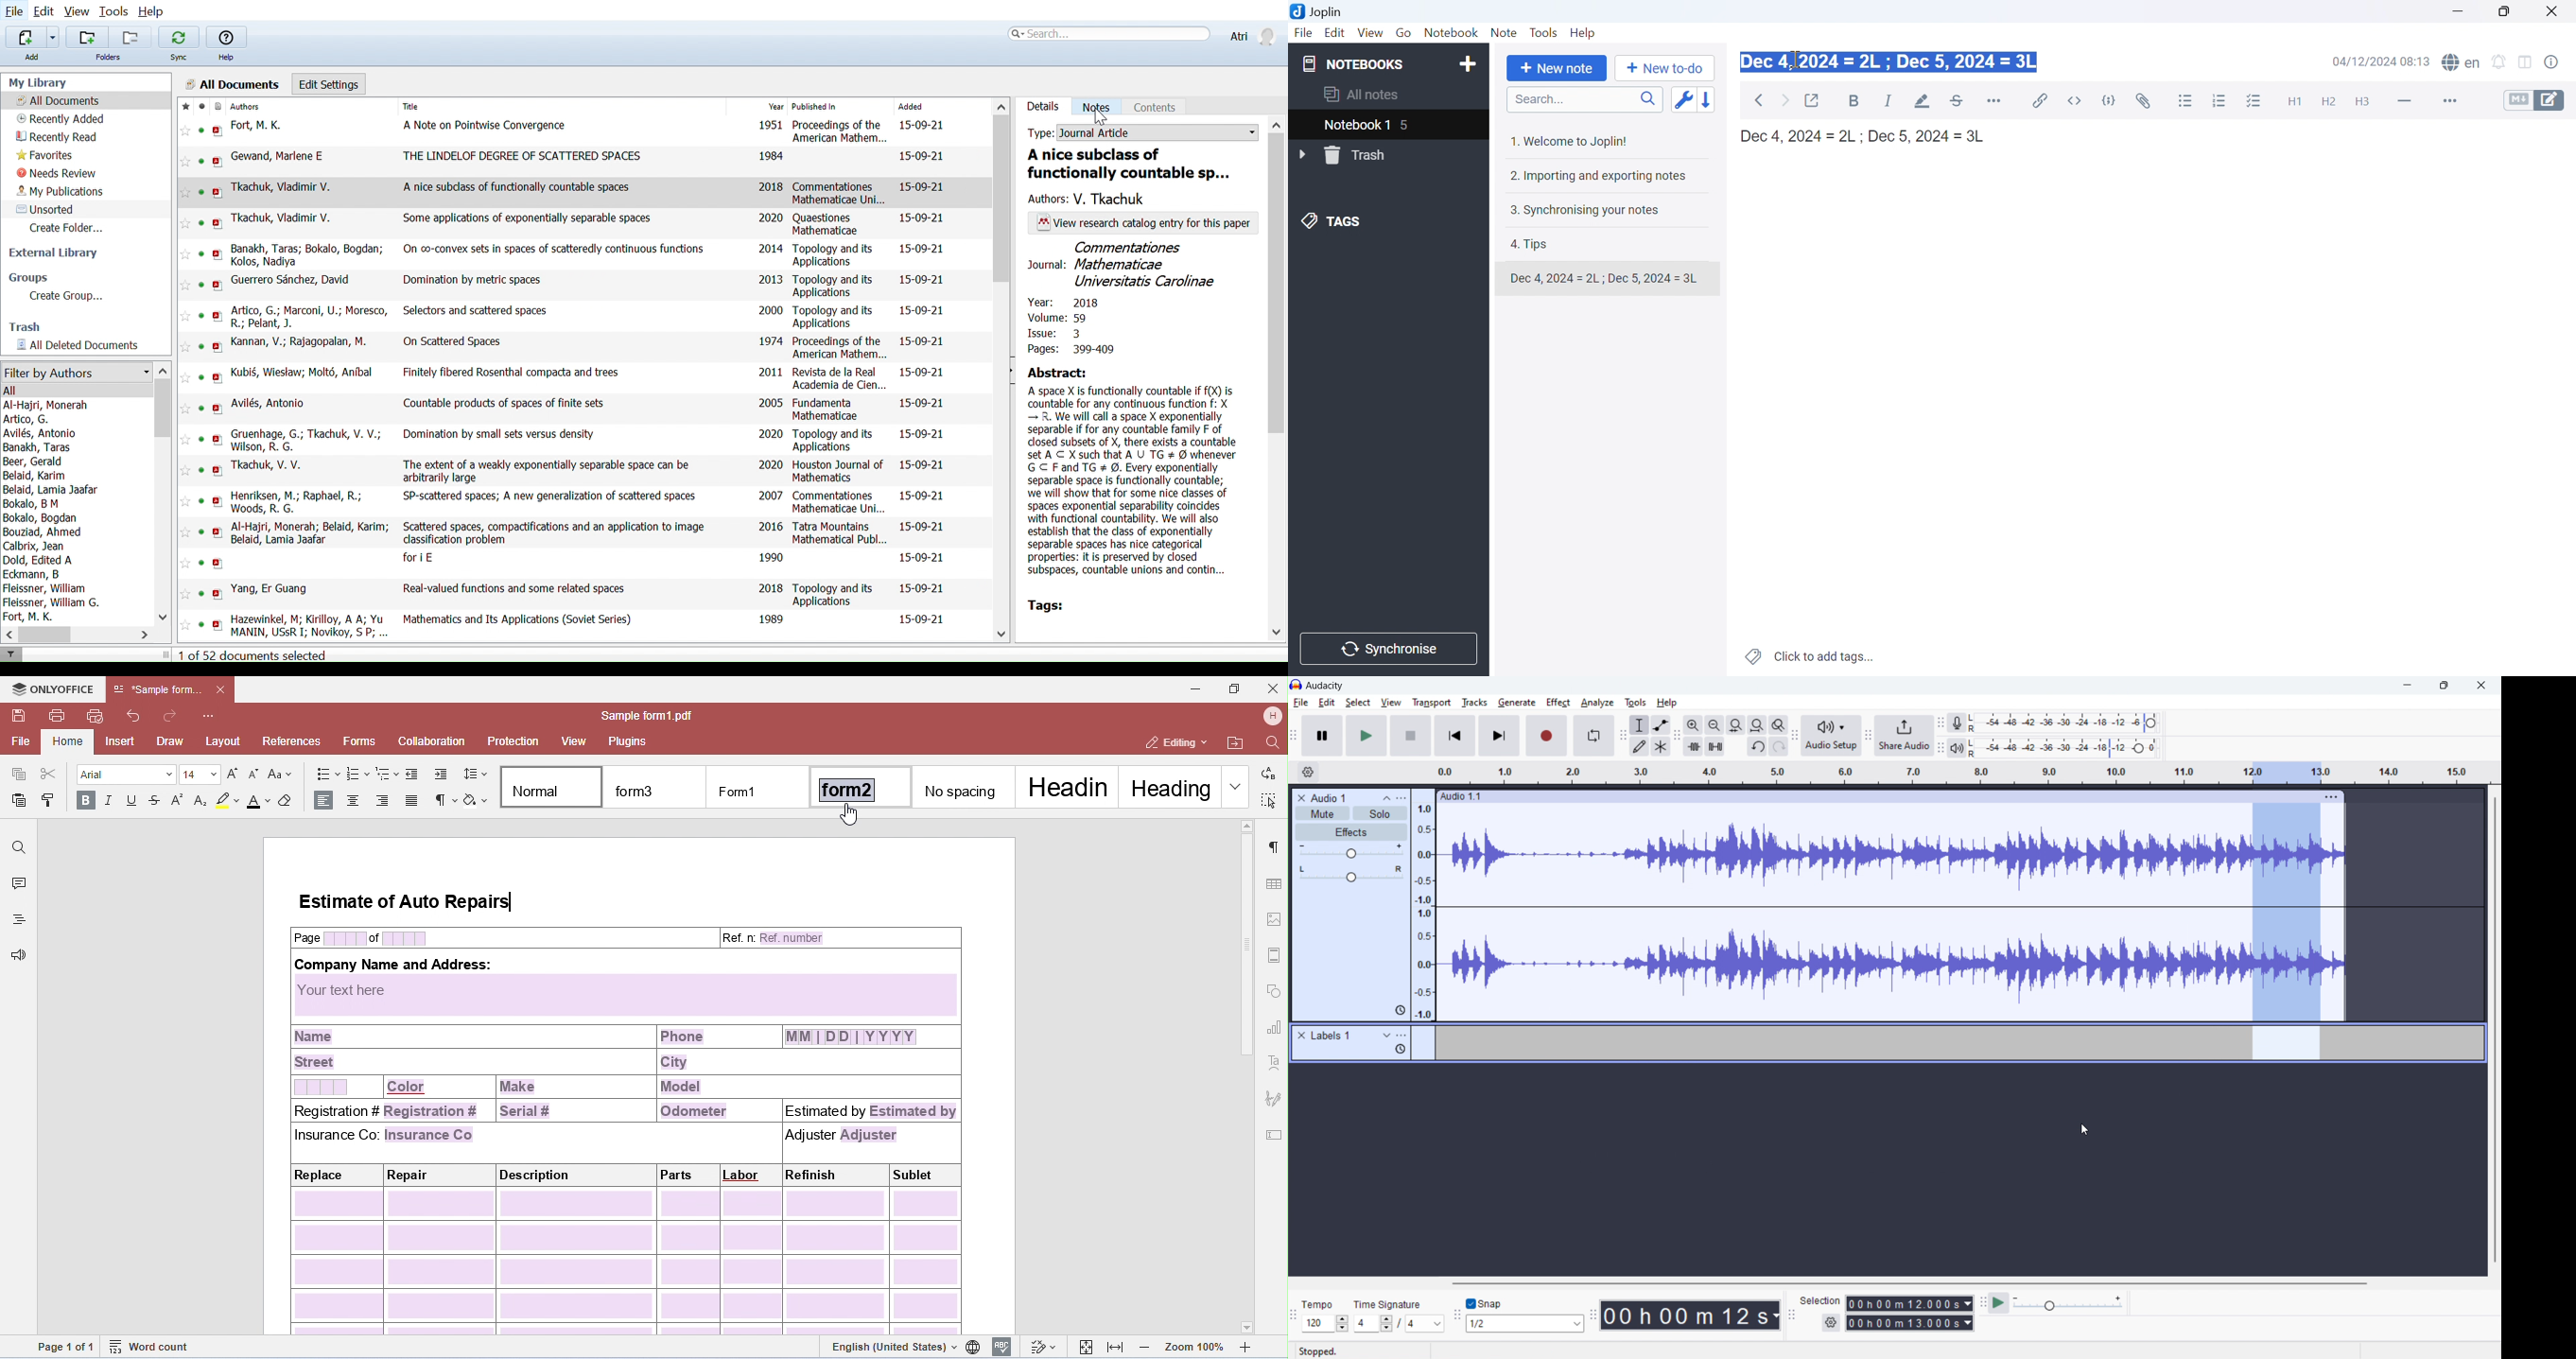  Describe the element at coordinates (1785, 99) in the screenshot. I see `Forward` at that location.